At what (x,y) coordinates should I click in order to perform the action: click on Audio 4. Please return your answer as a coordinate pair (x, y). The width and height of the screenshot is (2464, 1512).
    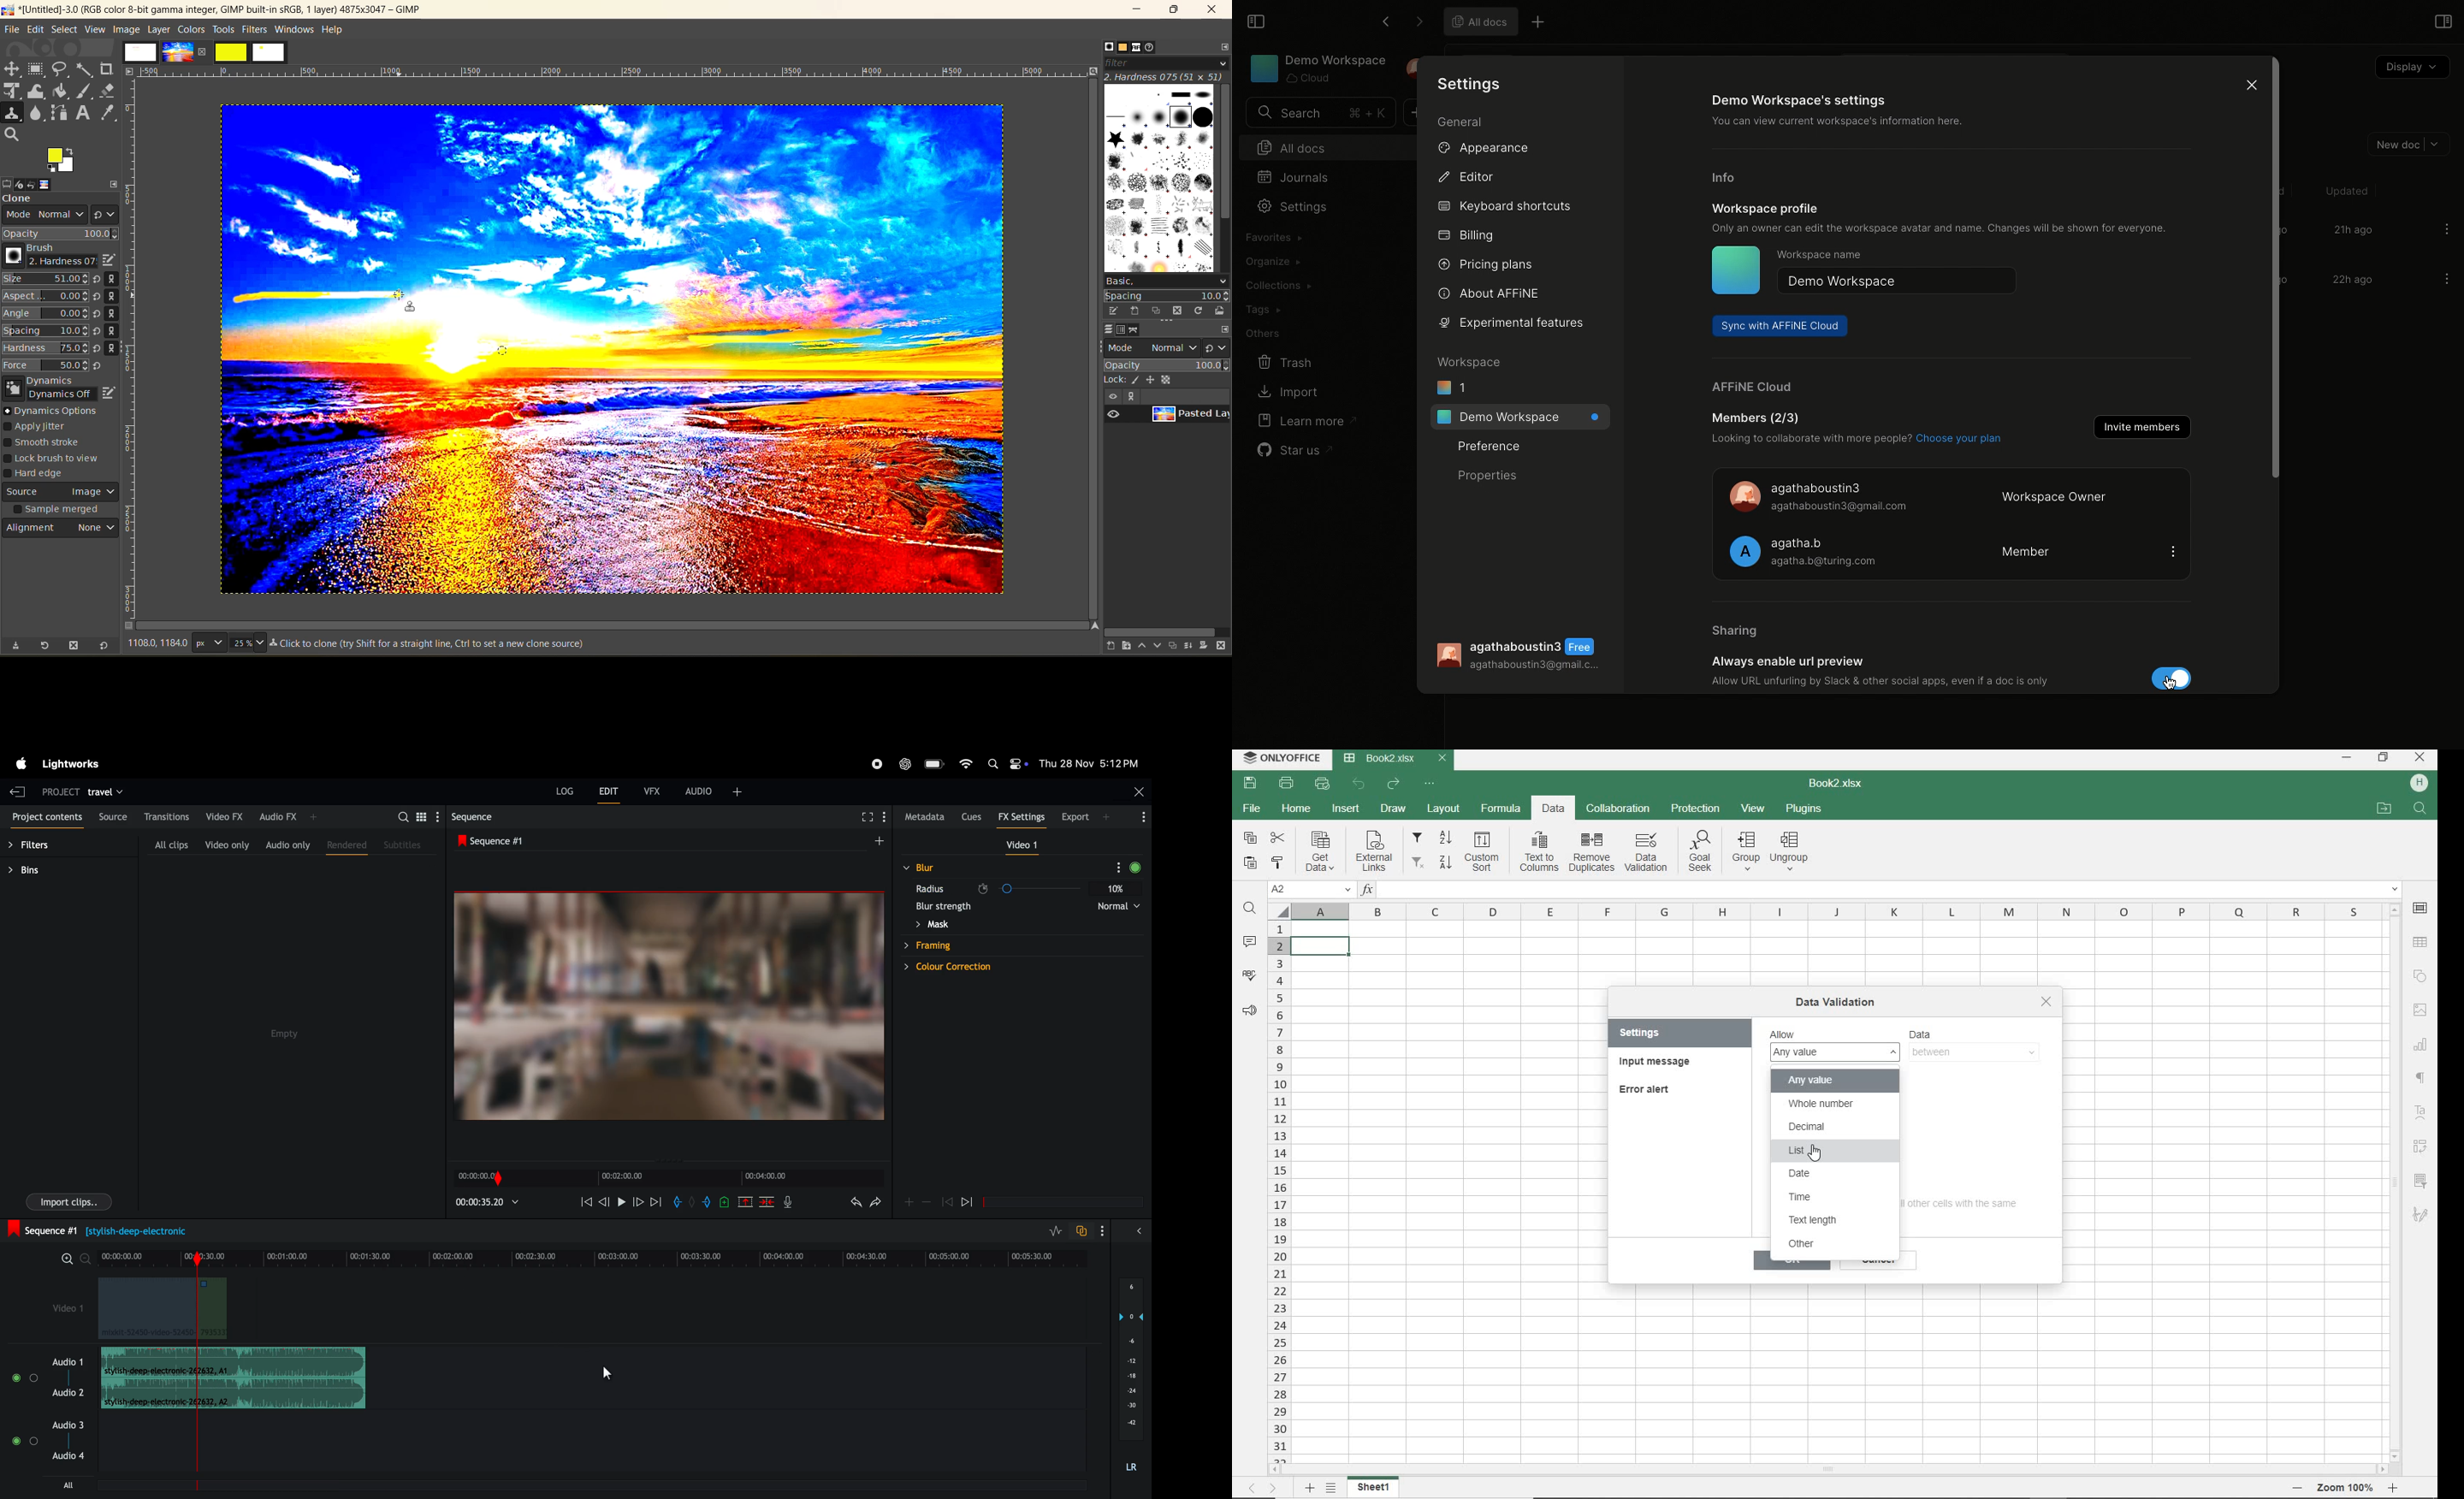
    Looking at the image, I should click on (68, 1457).